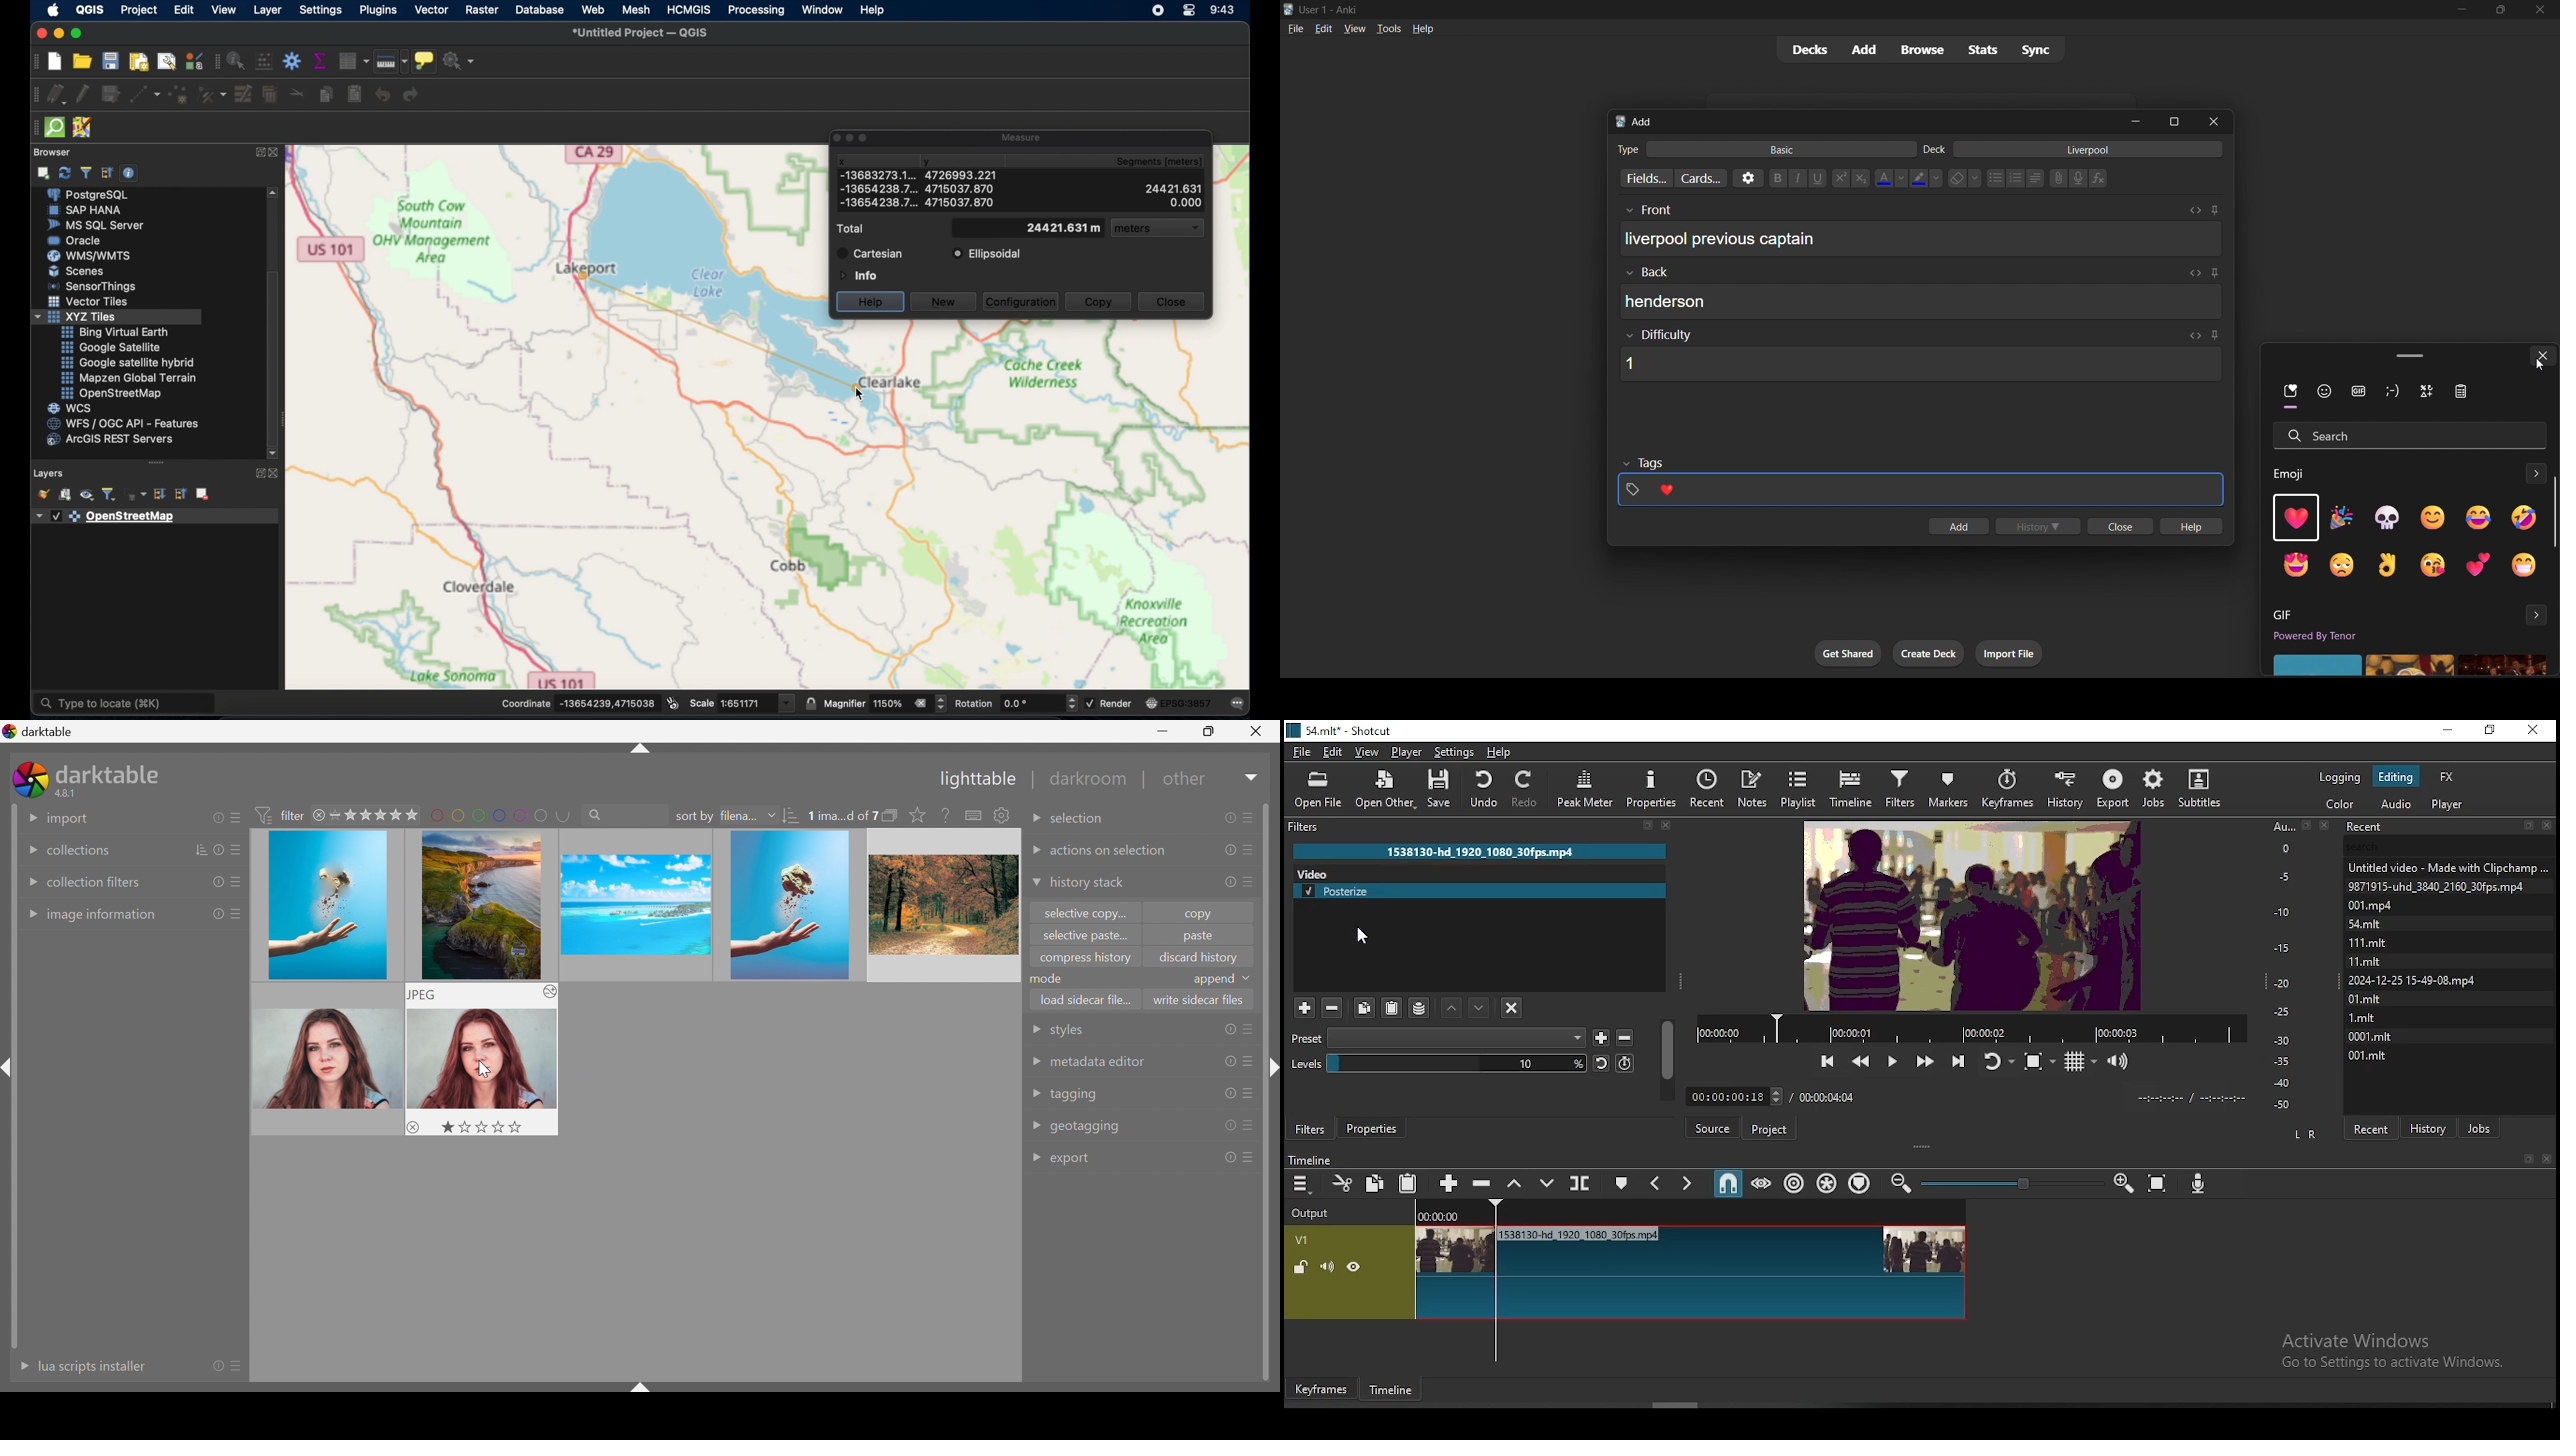  I want to click on subtitles, so click(2200, 789).